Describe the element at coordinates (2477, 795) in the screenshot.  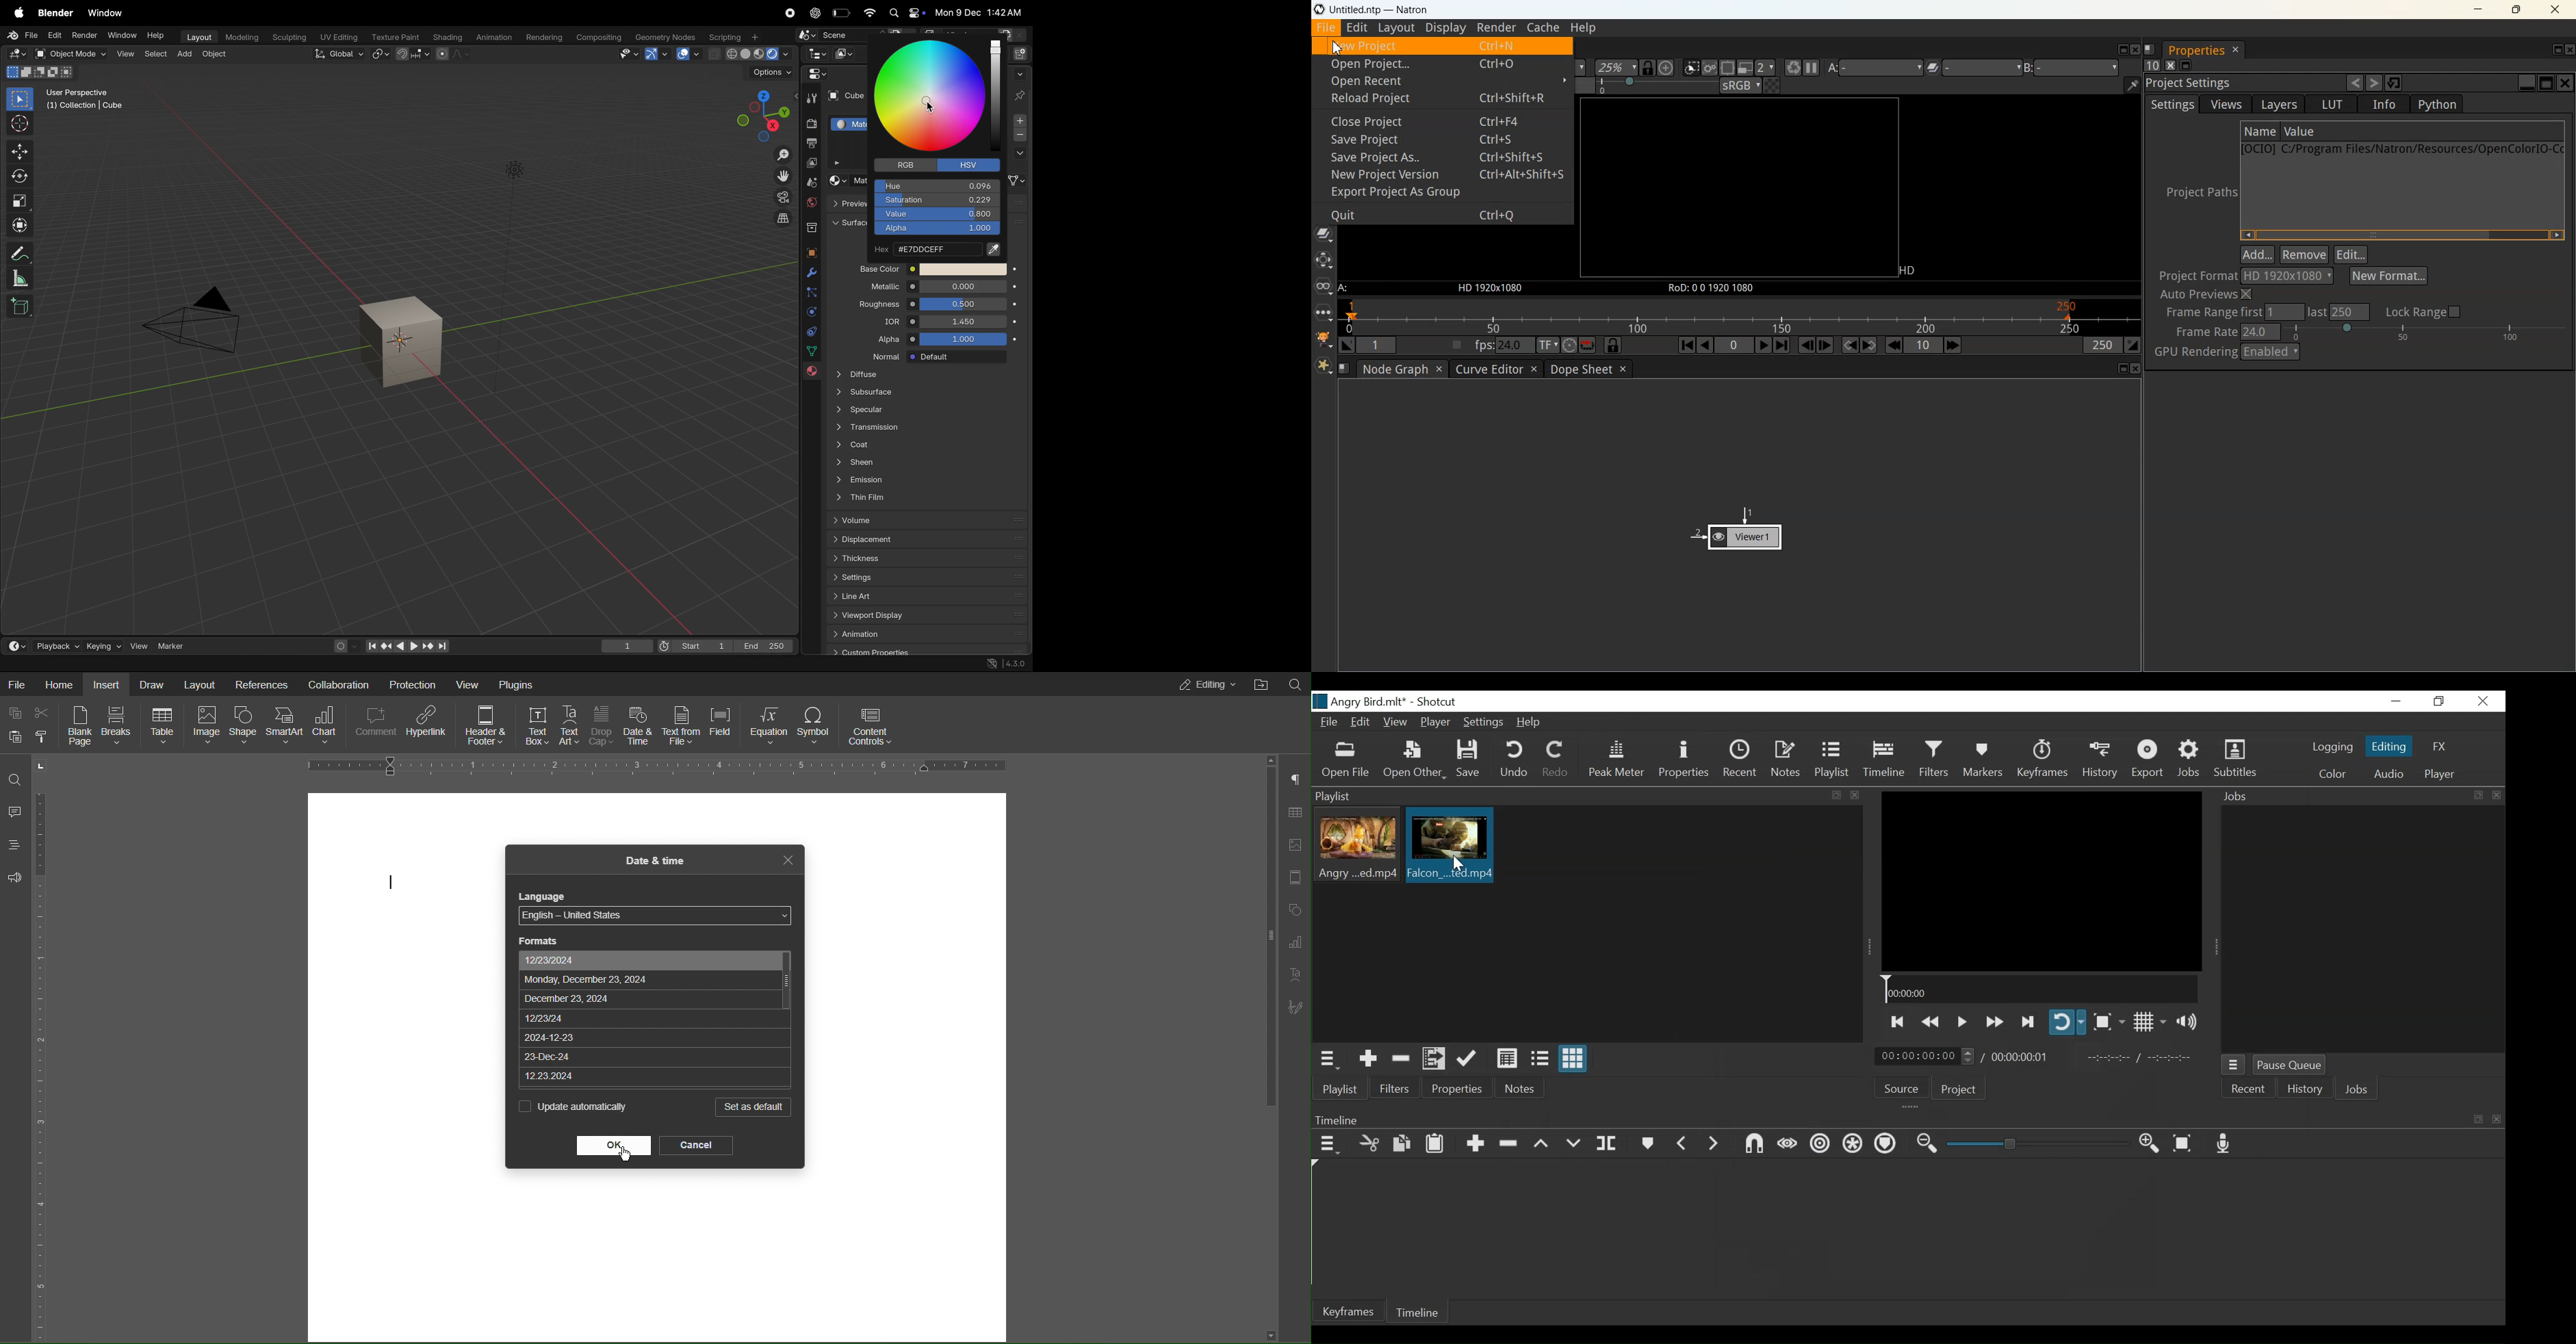
I see `copy` at that location.